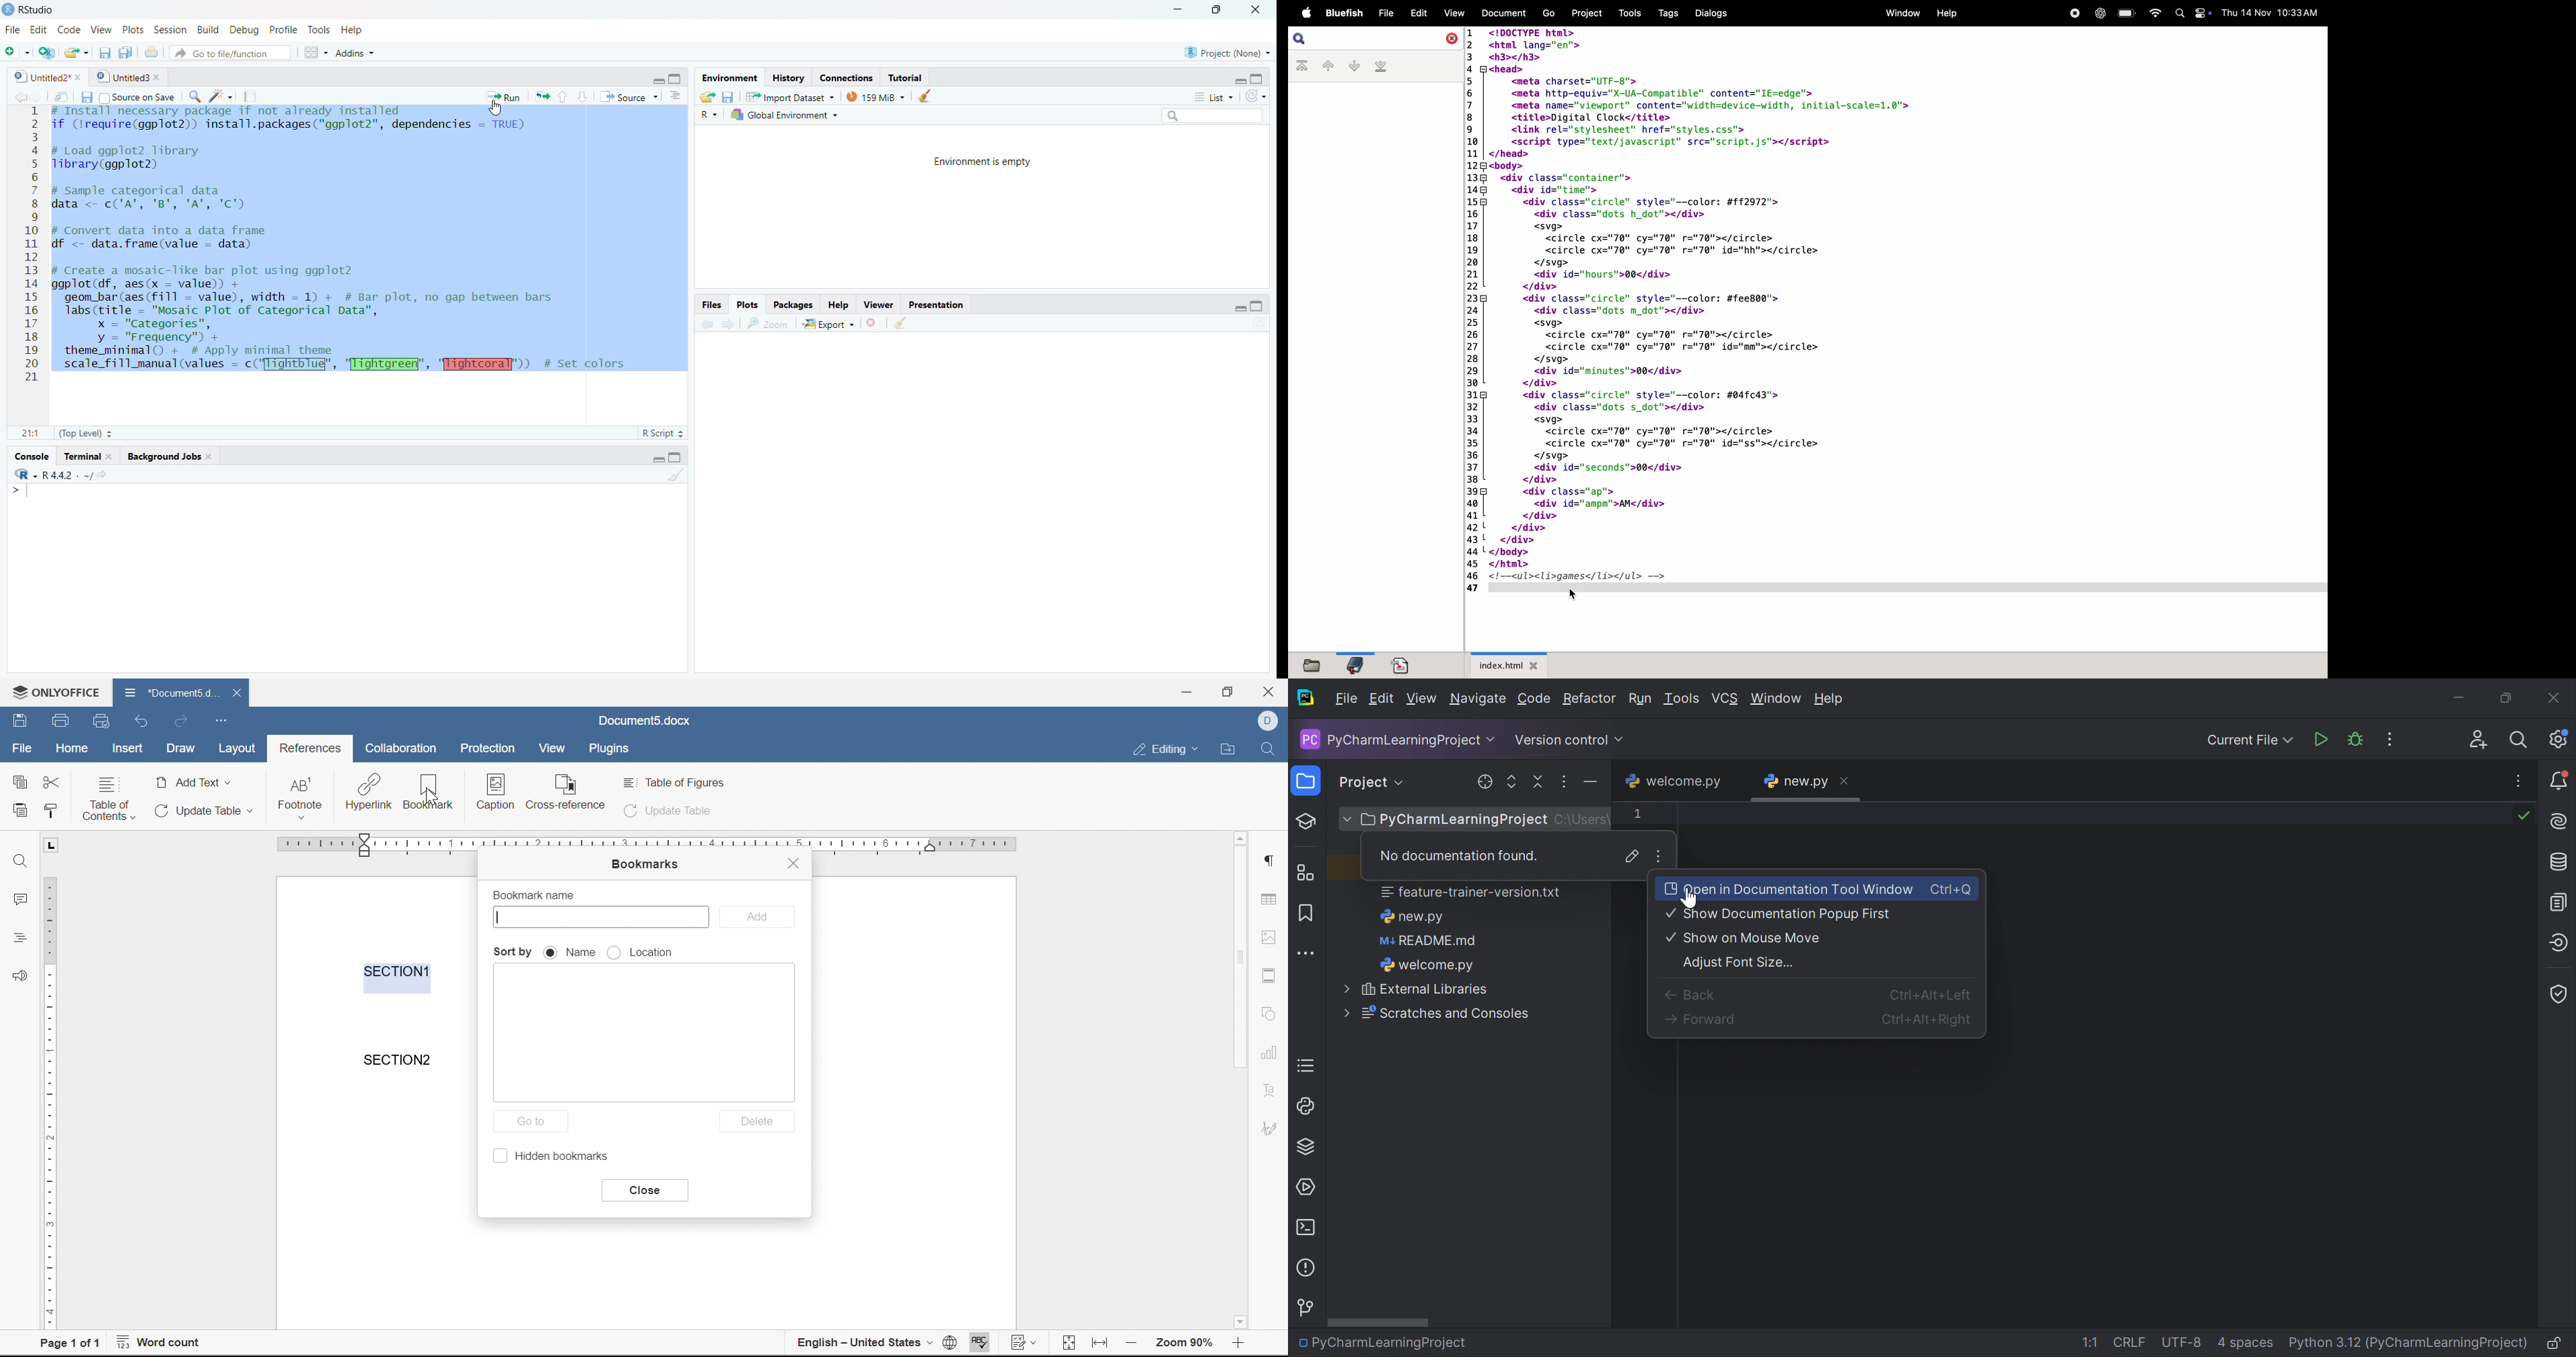  Describe the element at coordinates (21, 974) in the screenshot. I see `feedback and support` at that location.